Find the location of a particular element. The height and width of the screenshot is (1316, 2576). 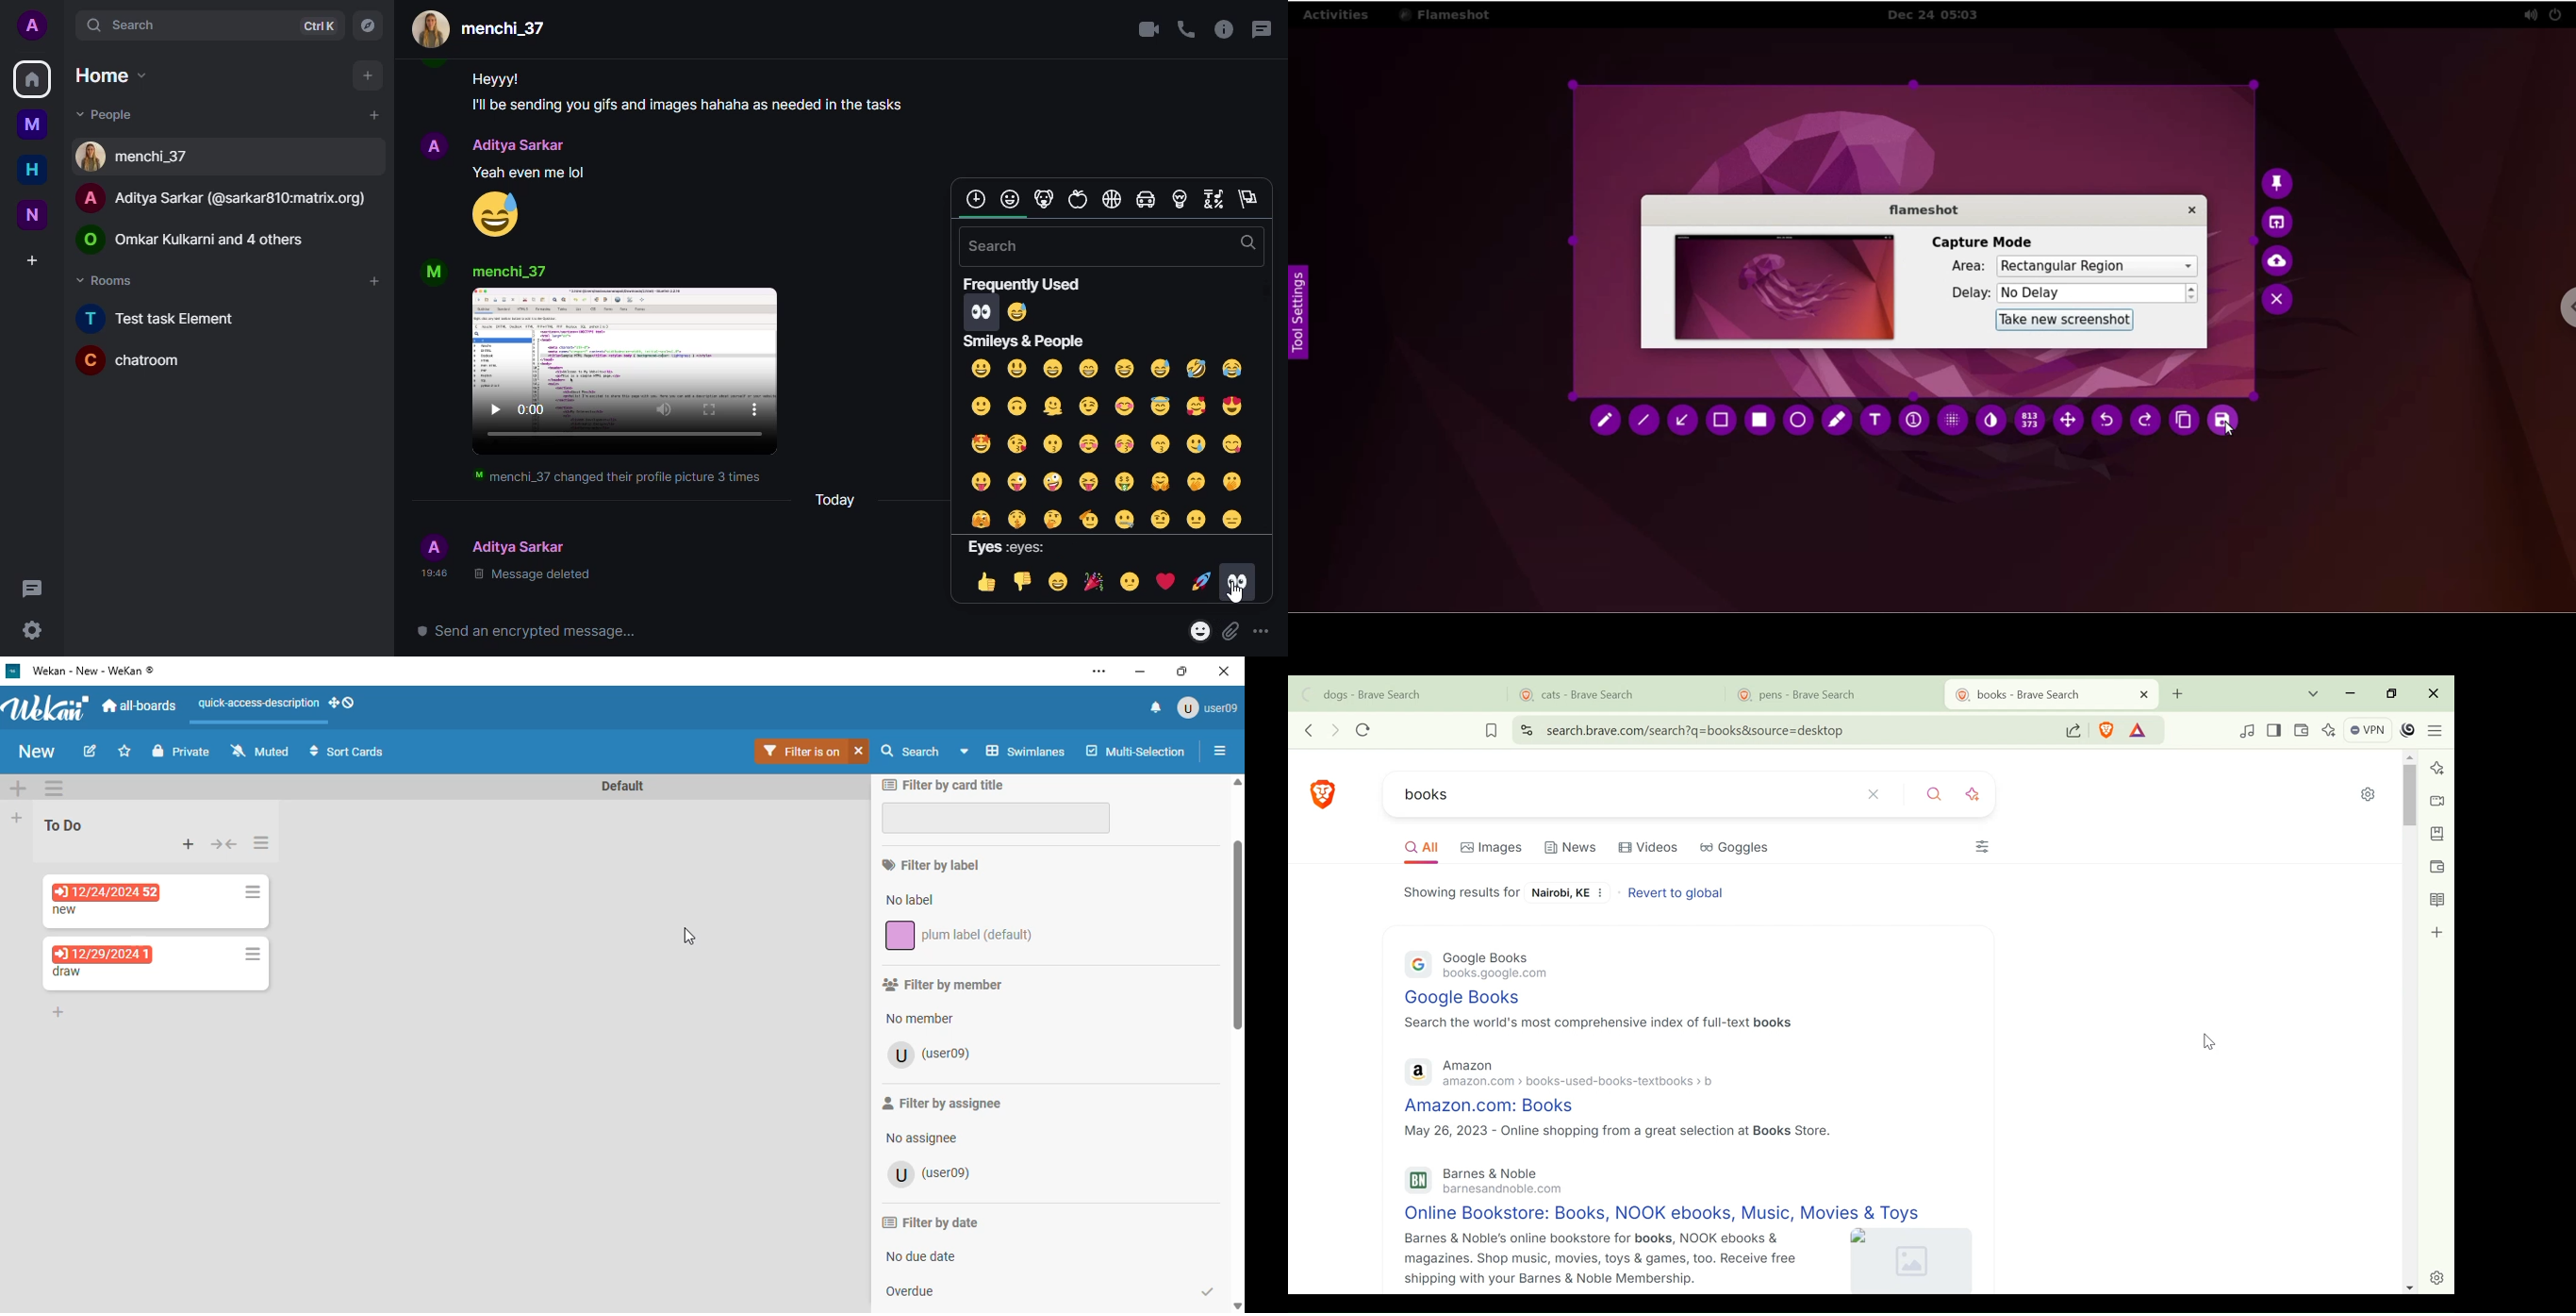

card name is located at coordinates (67, 910).